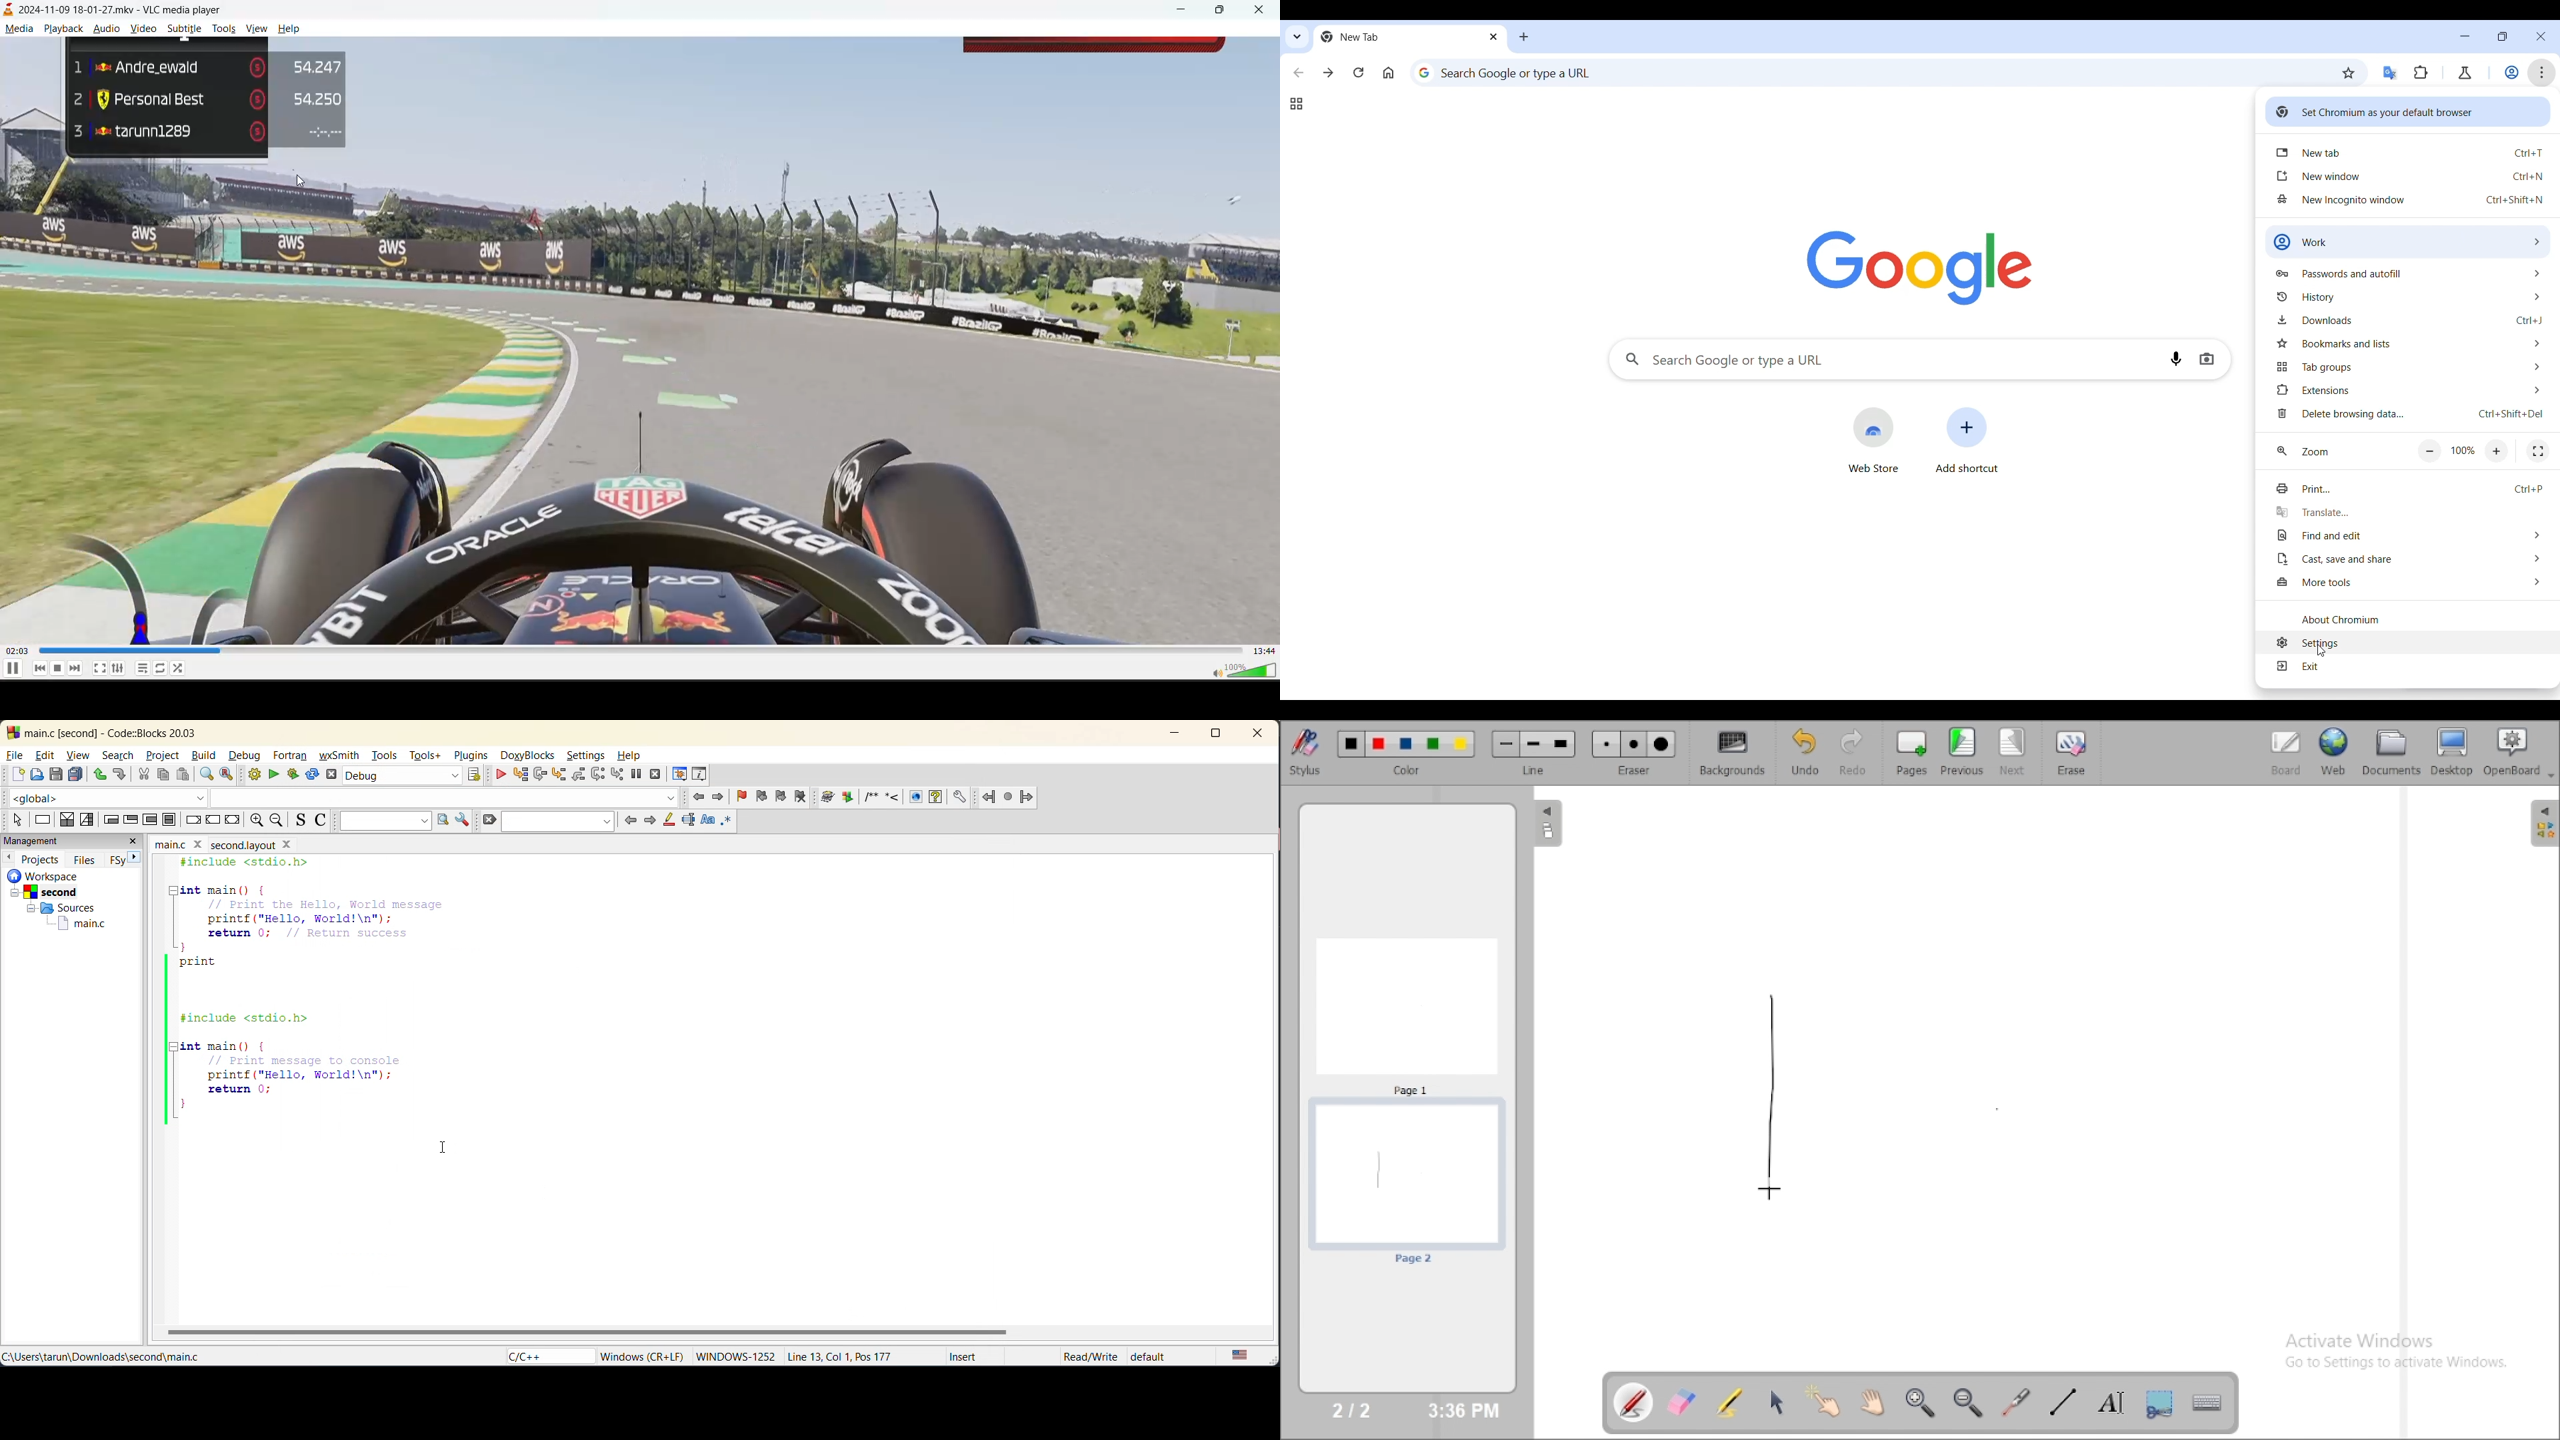 The height and width of the screenshot is (1456, 2576). What do you see at coordinates (1970, 1403) in the screenshot?
I see `zoom out` at bounding box center [1970, 1403].